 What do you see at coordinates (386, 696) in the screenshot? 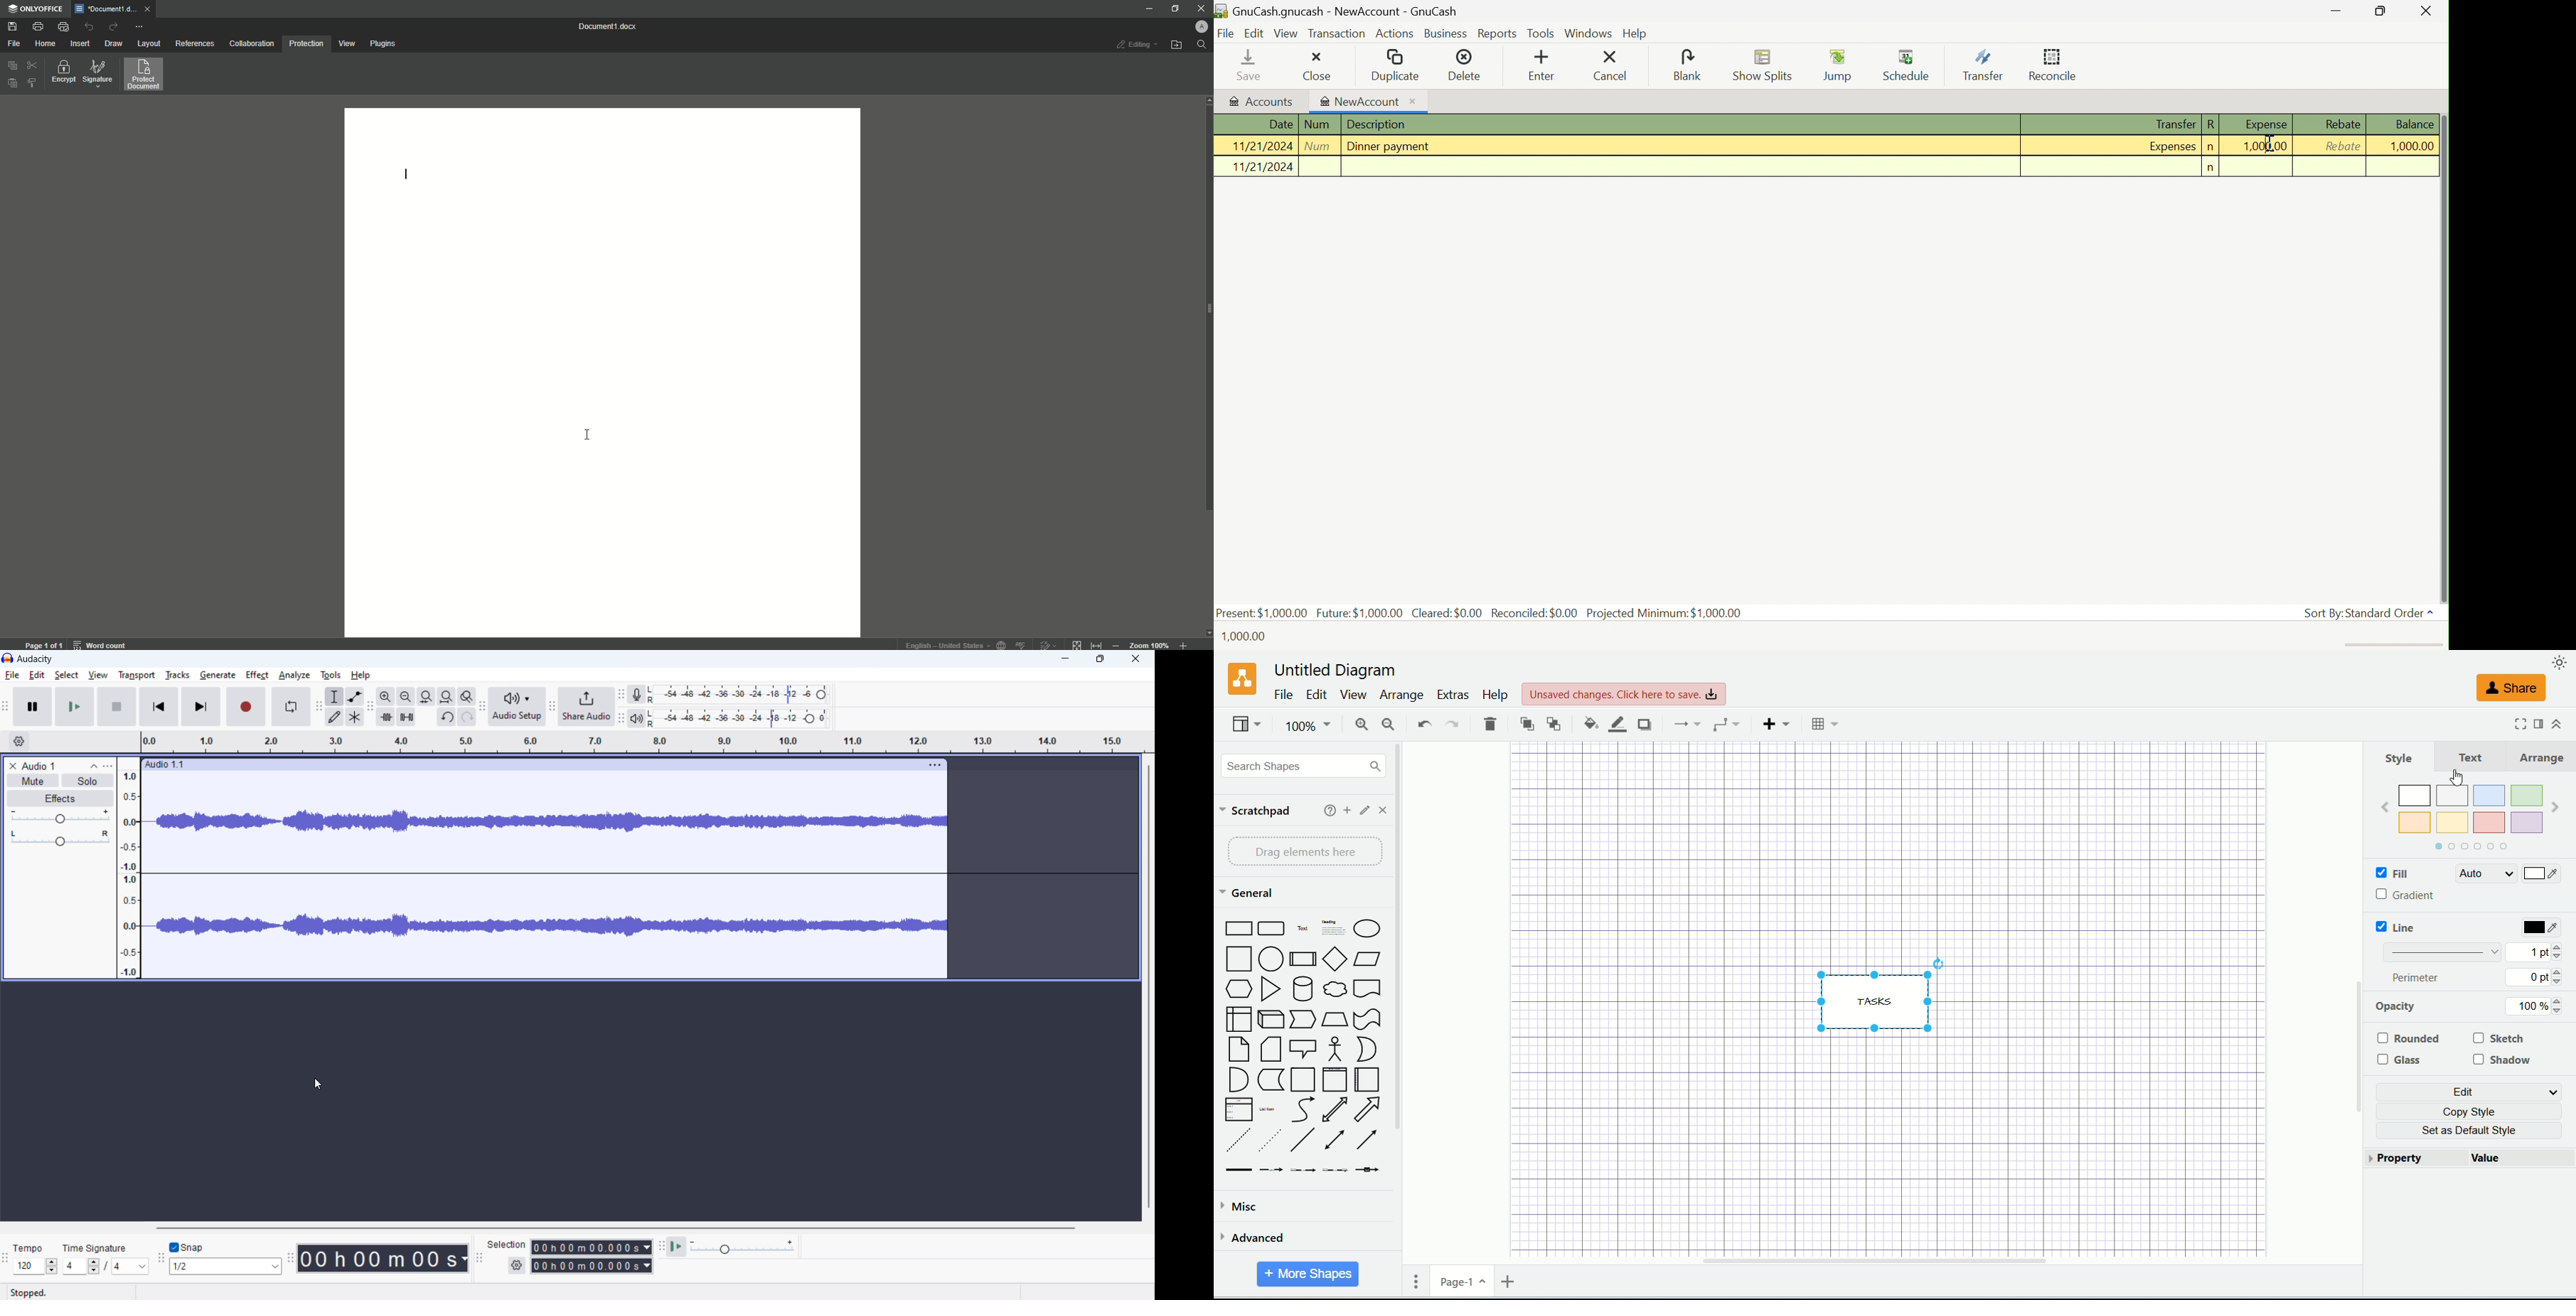
I see `zoom in` at bounding box center [386, 696].